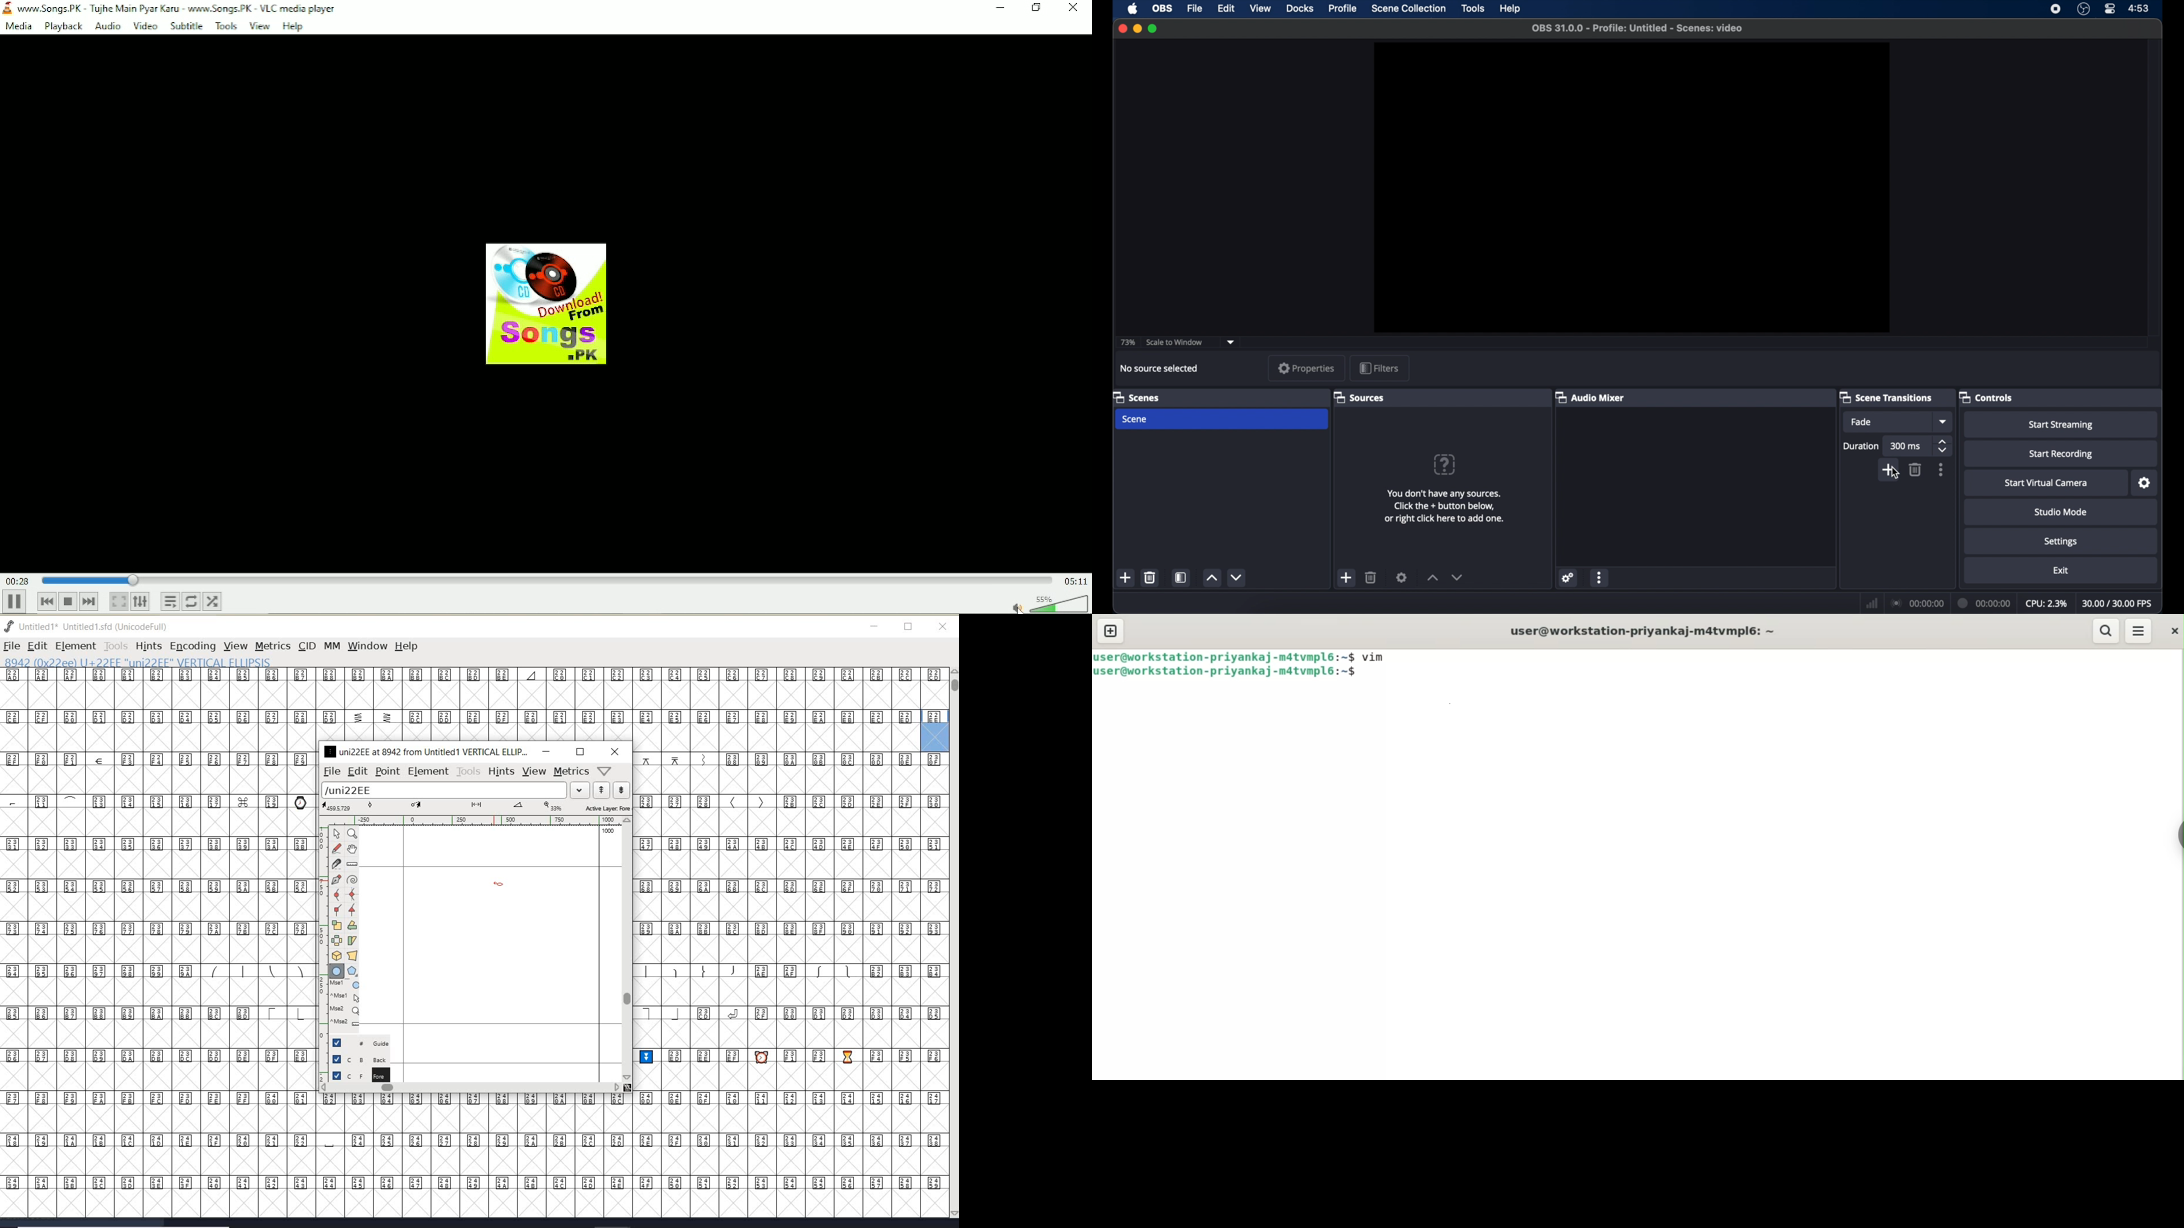 This screenshot has height=1232, width=2184. Describe the element at coordinates (1036, 10) in the screenshot. I see `Restore down` at that location.